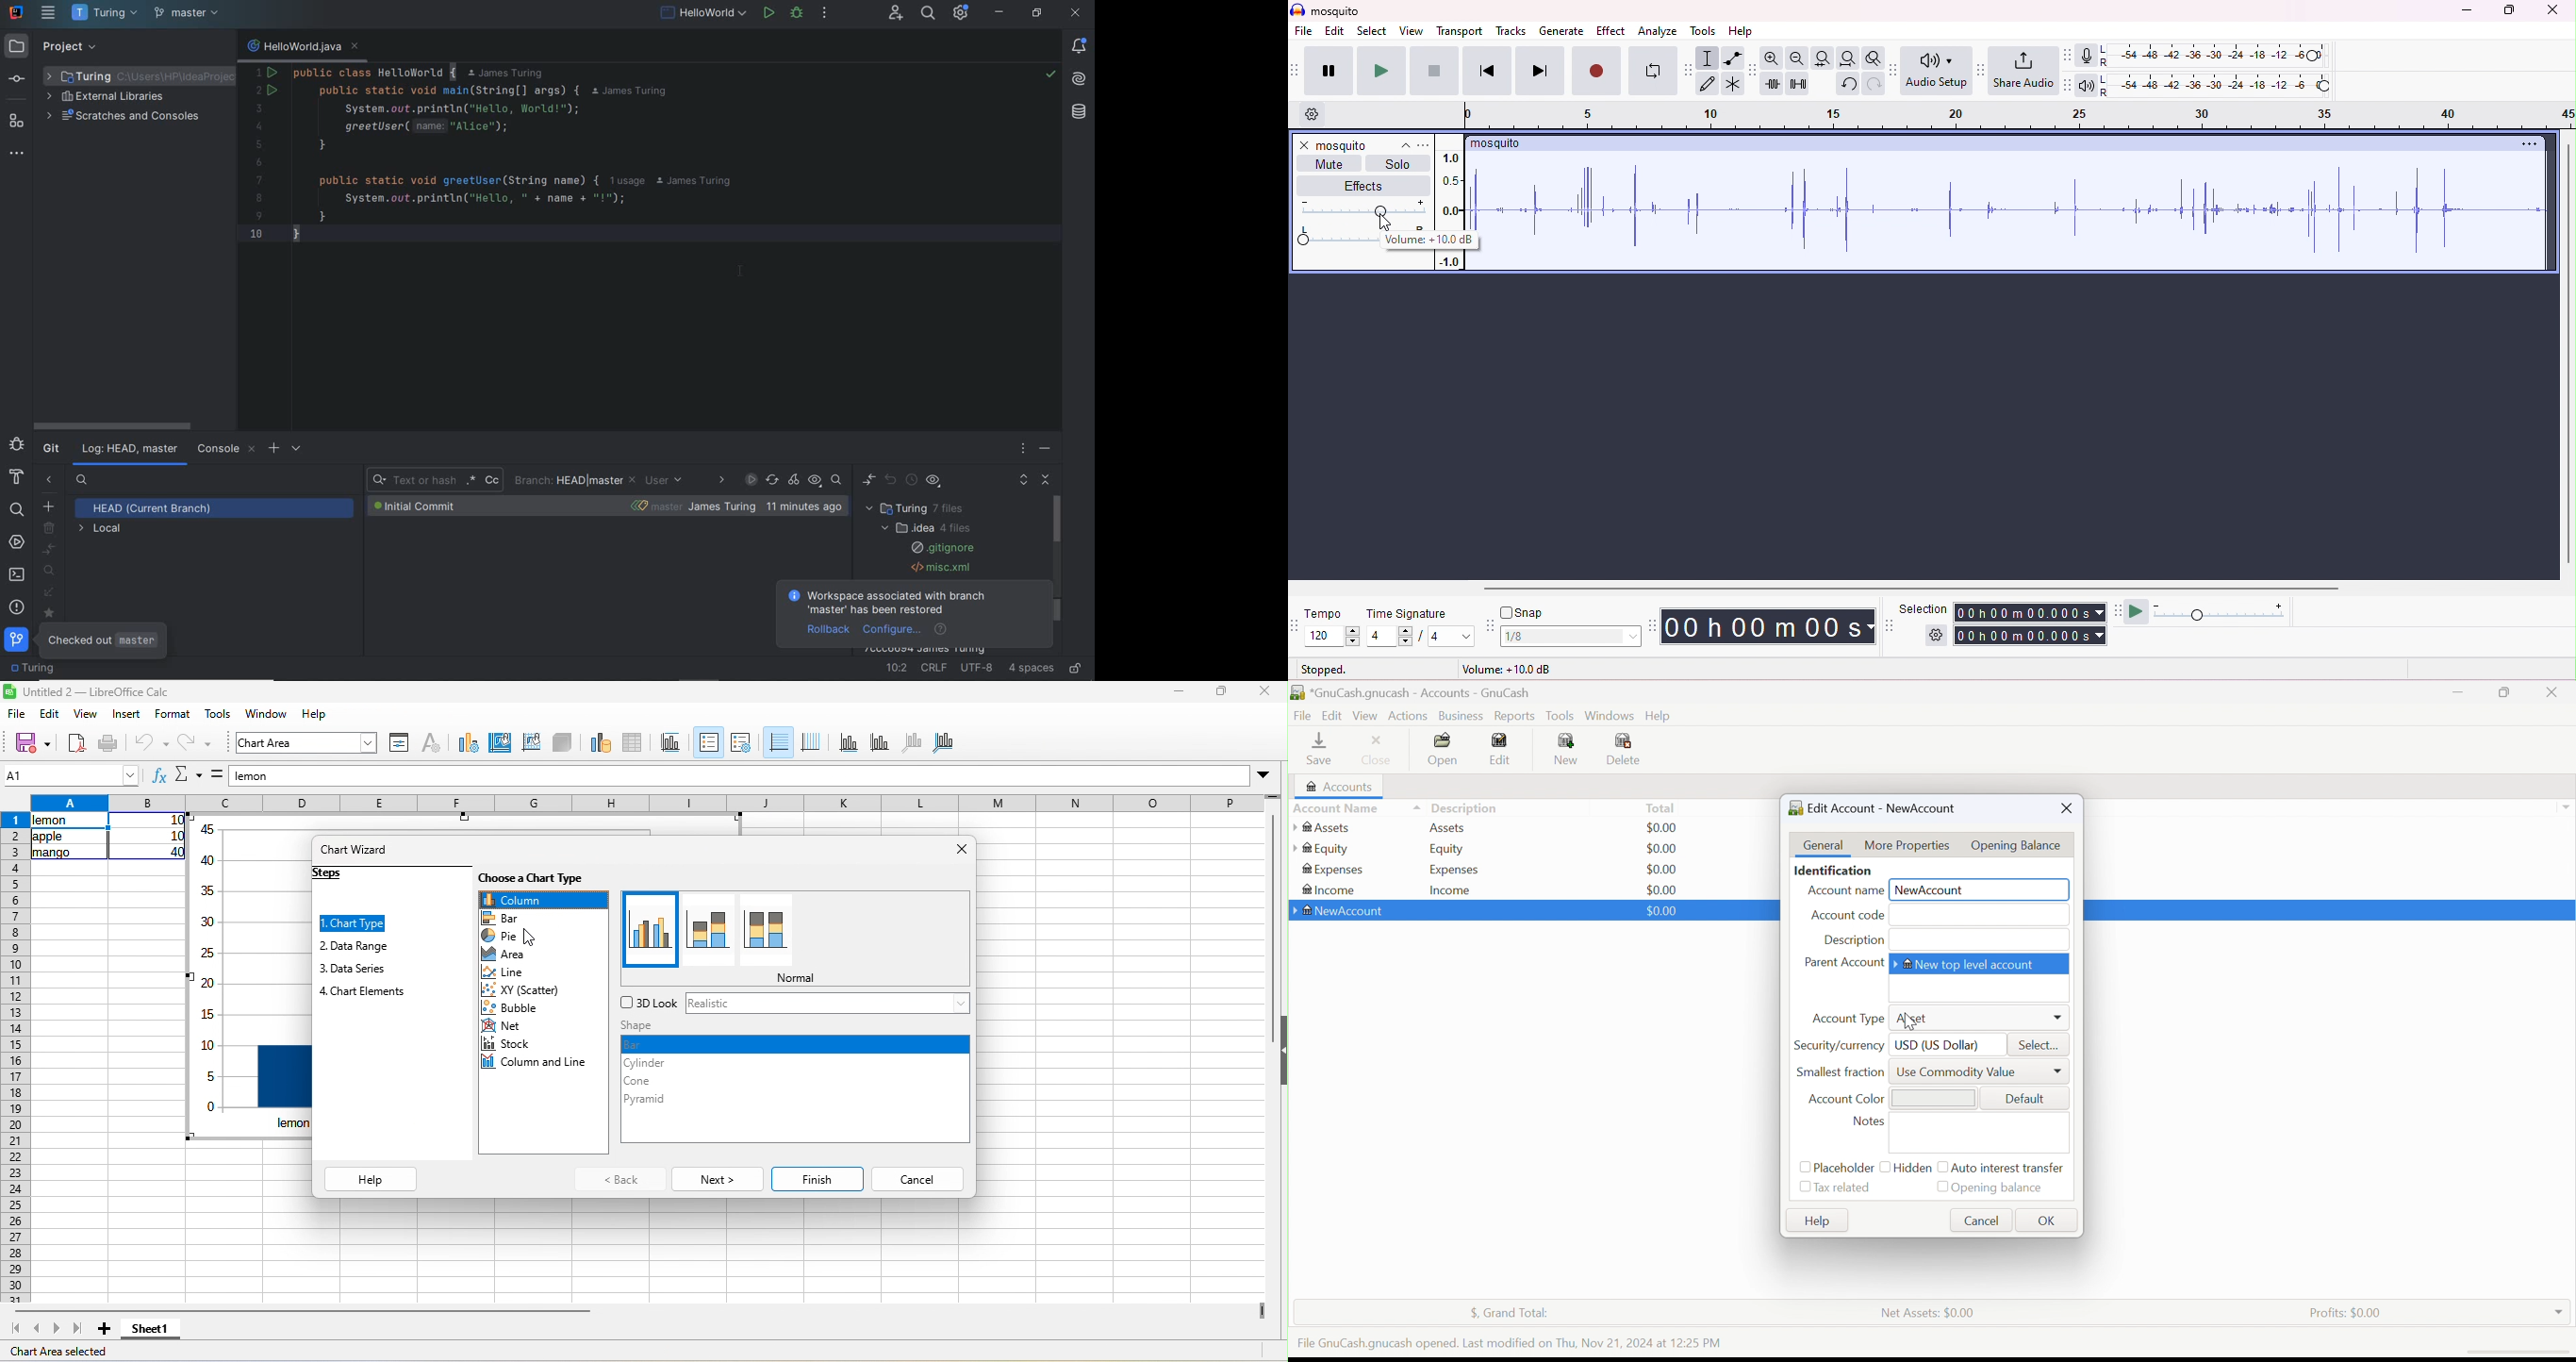  What do you see at coordinates (946, 741) in the screenshot?
I see `all axes` at bounding box center [946, 741].